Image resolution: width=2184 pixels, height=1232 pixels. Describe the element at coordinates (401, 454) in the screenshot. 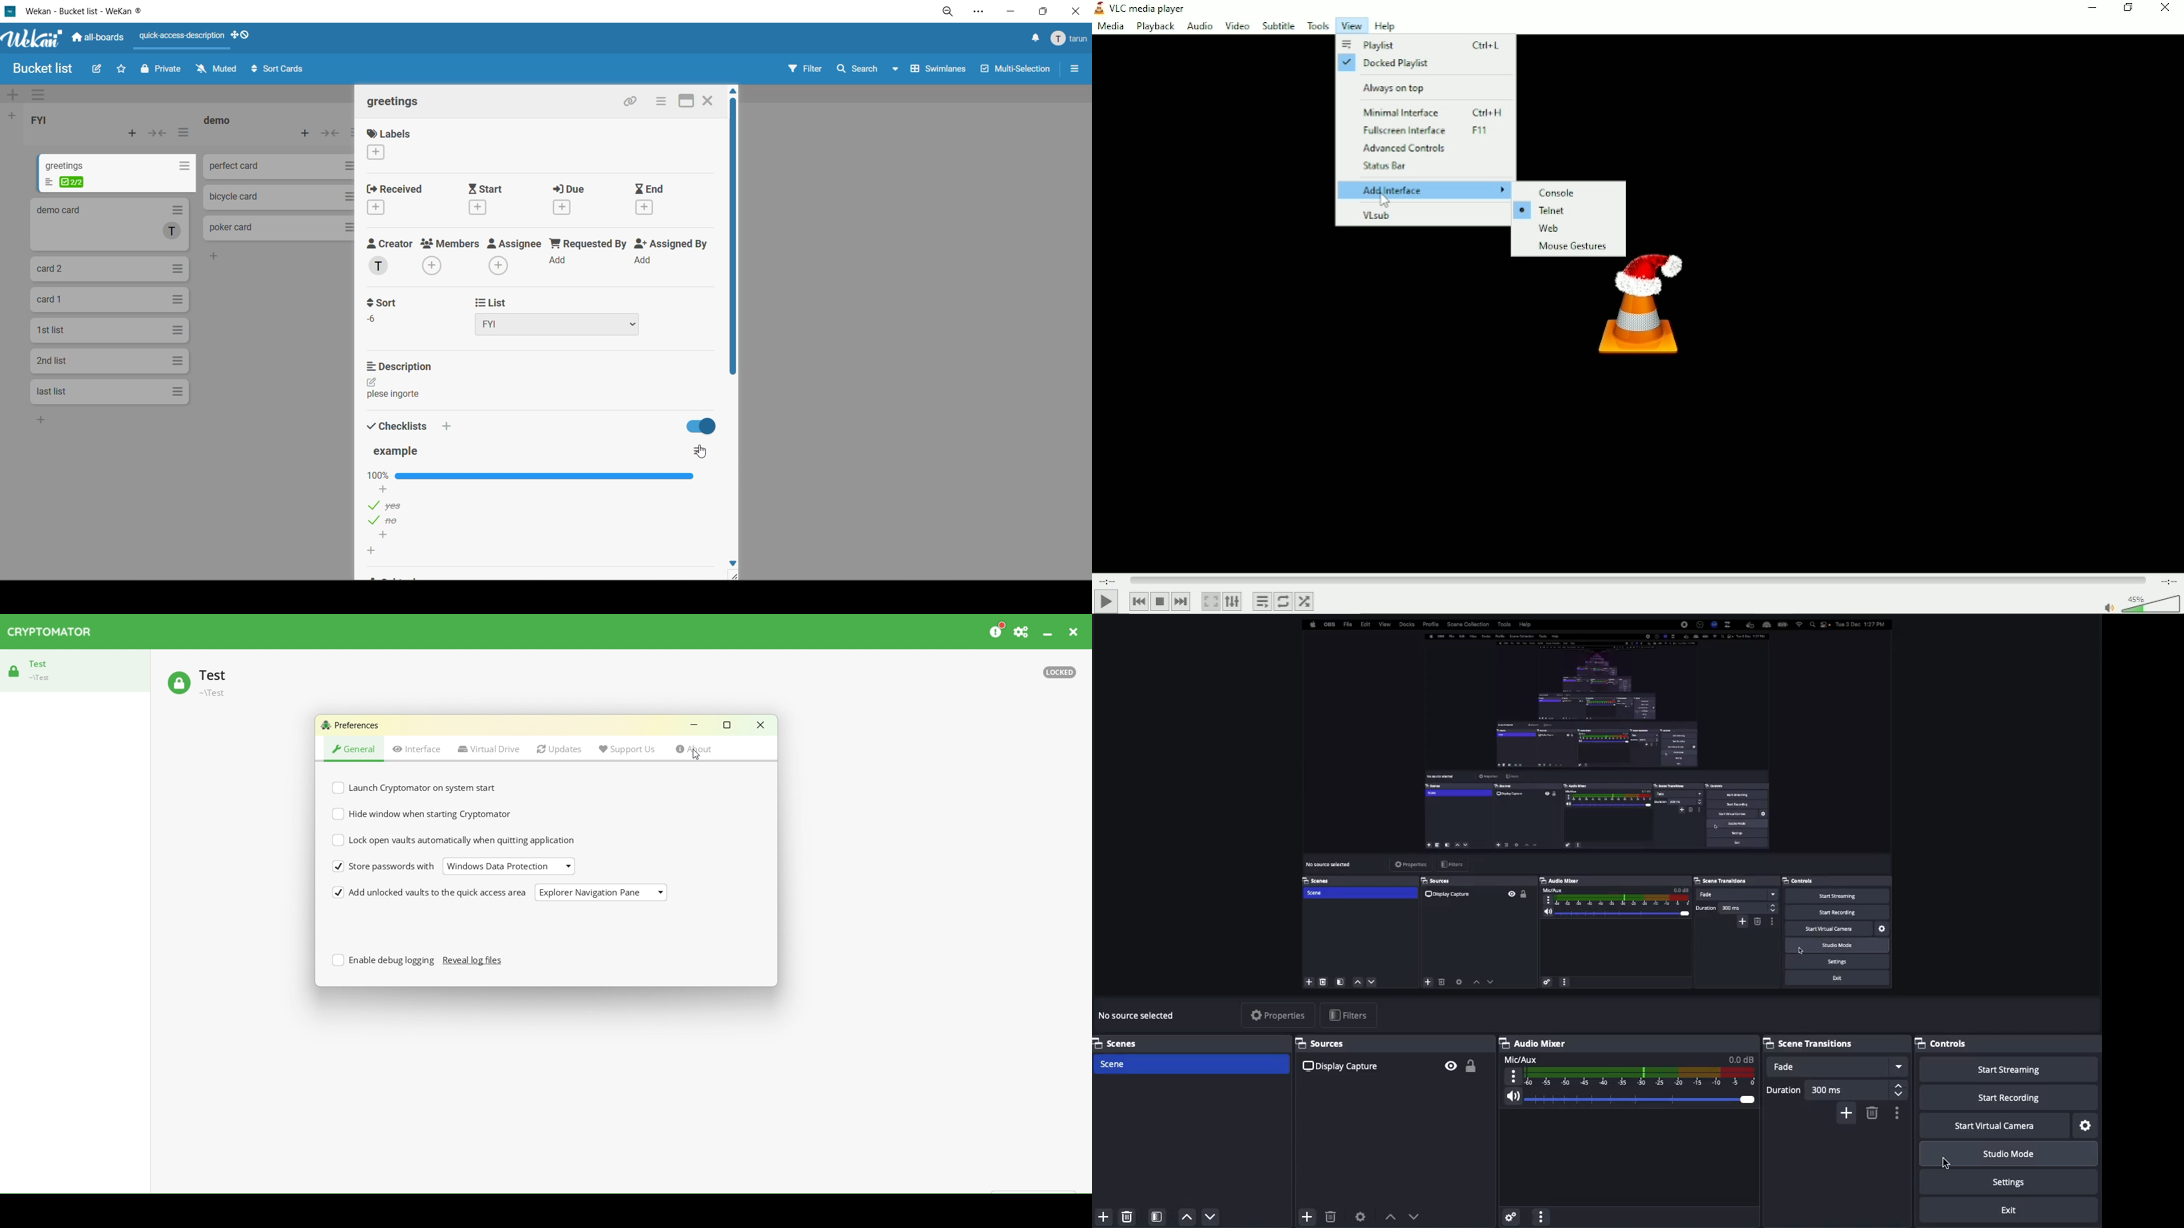

I see `checklist title` at that location.